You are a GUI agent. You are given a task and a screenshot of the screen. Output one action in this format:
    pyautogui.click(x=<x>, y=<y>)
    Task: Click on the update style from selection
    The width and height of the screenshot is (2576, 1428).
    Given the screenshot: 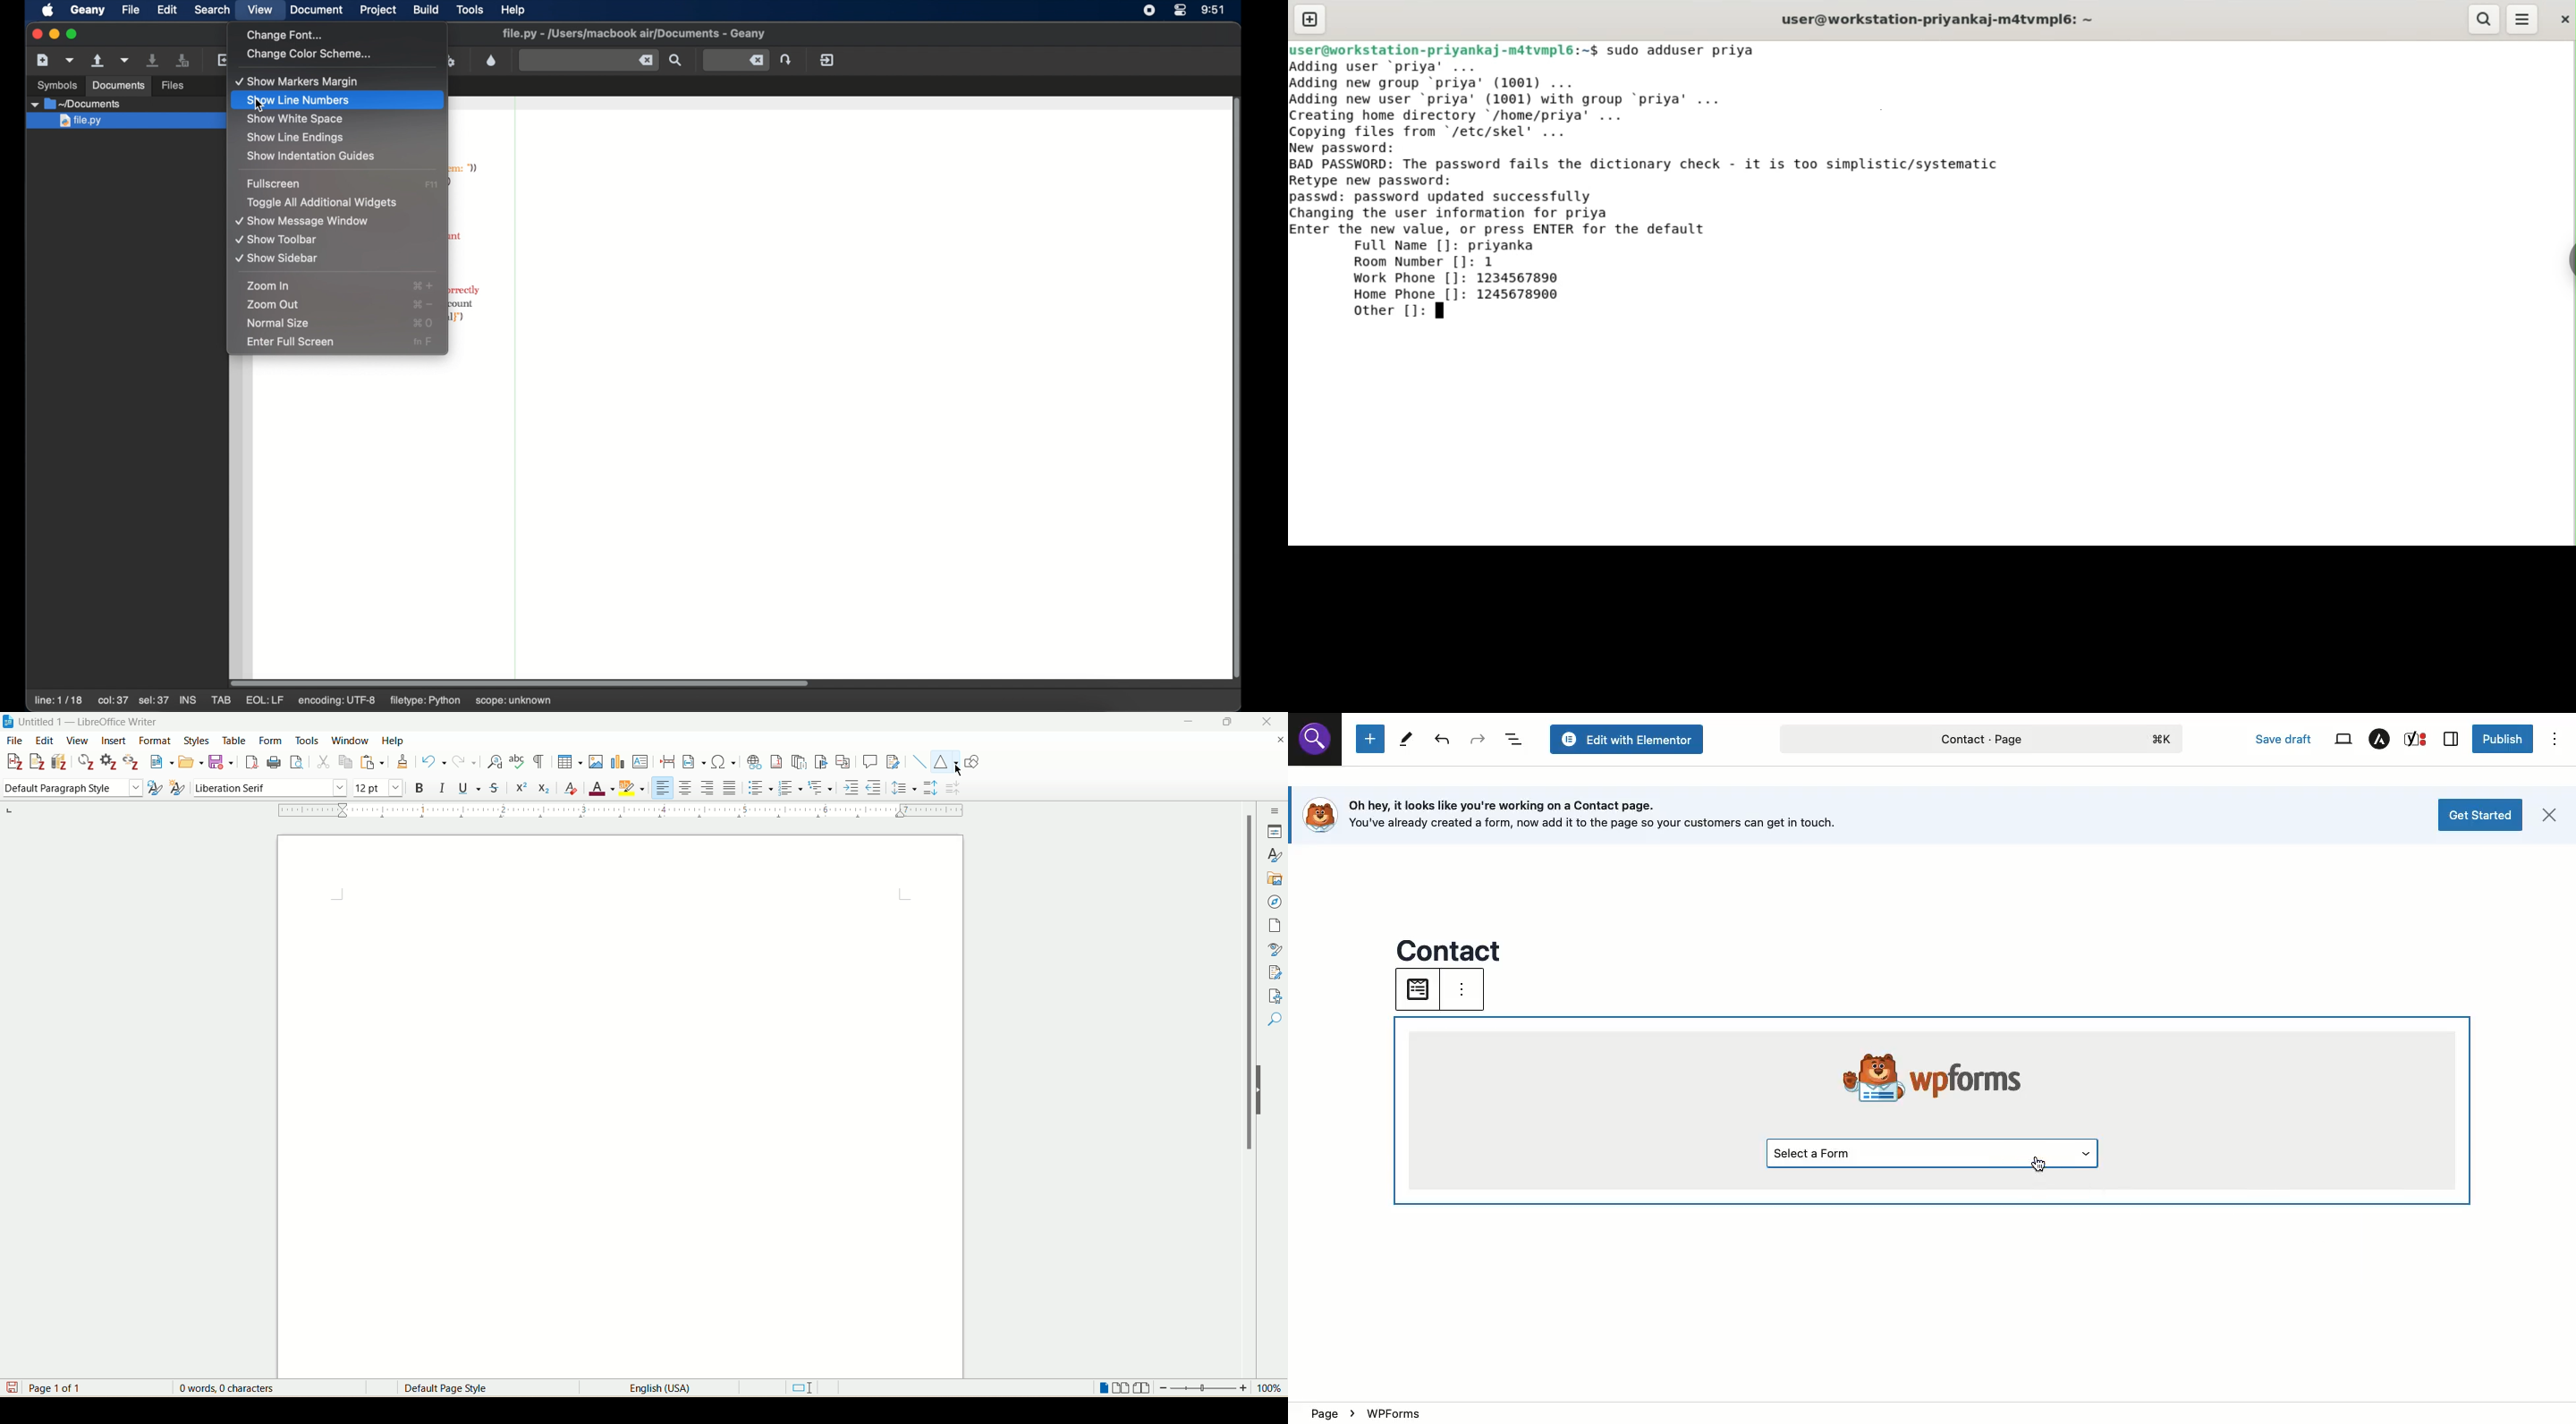 What is the action you would take?
    pyautogui.click(x=154, y=787)
    